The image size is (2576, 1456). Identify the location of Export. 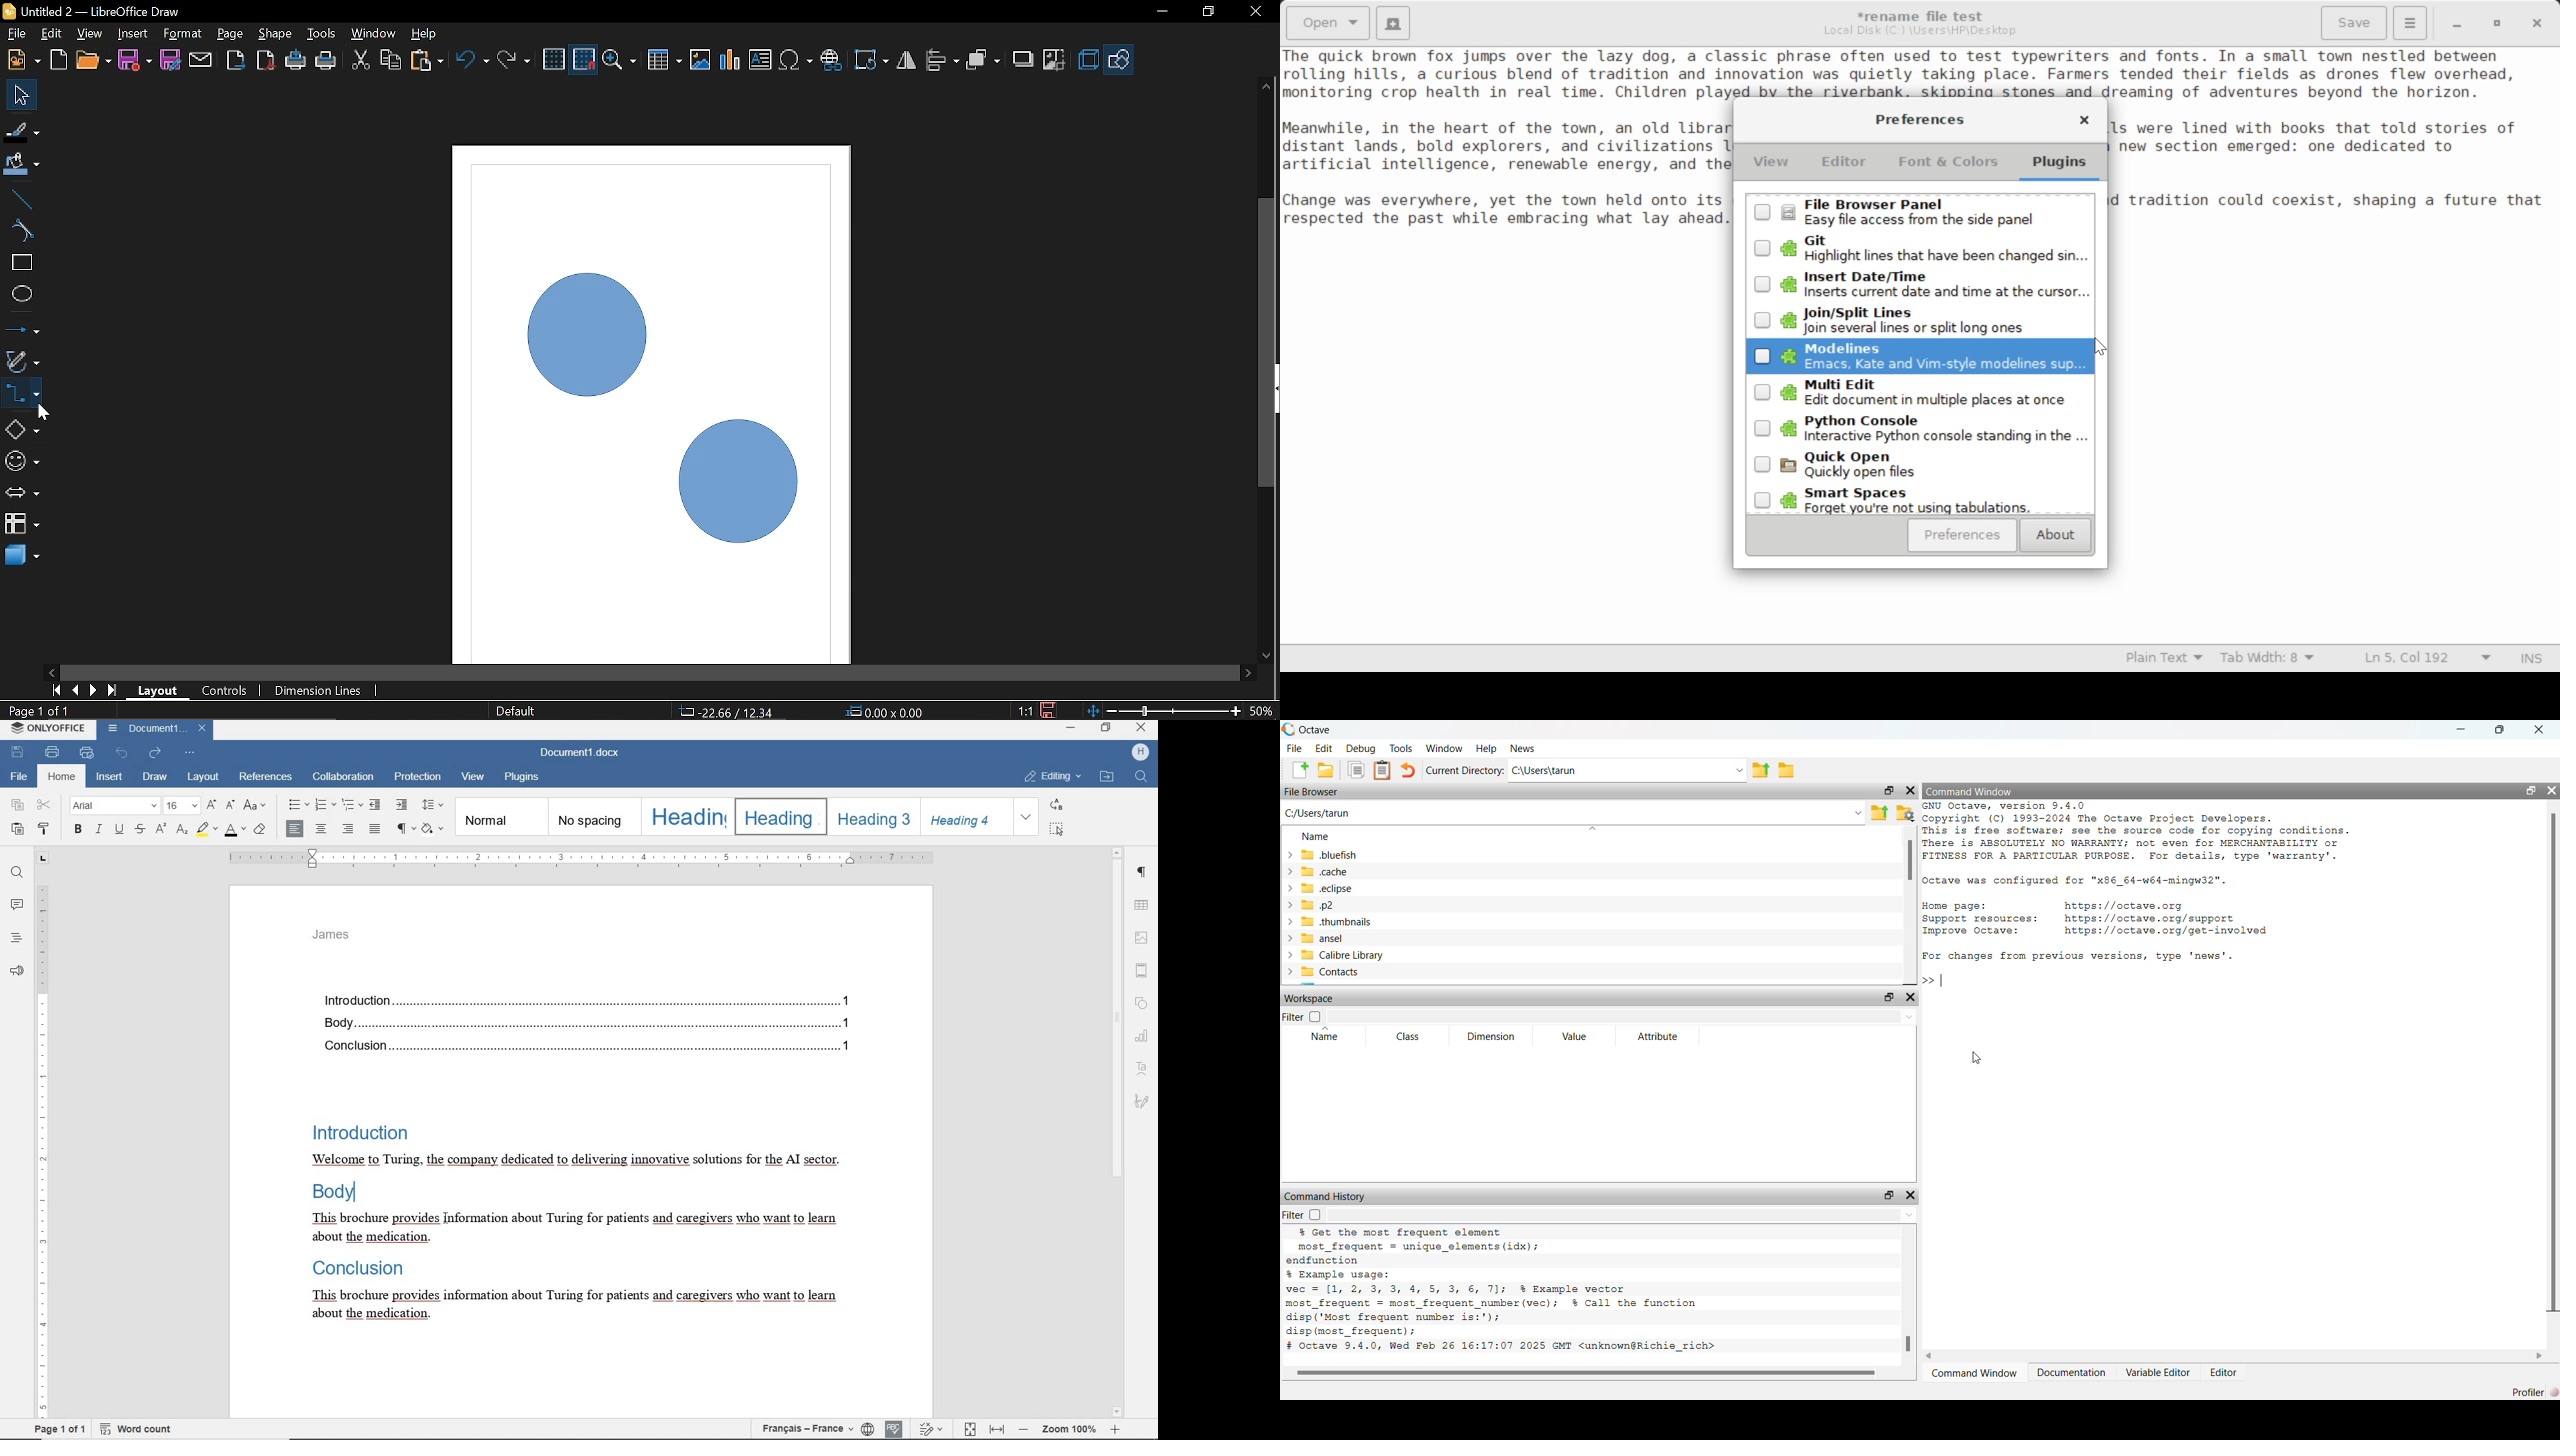
(237, 60).